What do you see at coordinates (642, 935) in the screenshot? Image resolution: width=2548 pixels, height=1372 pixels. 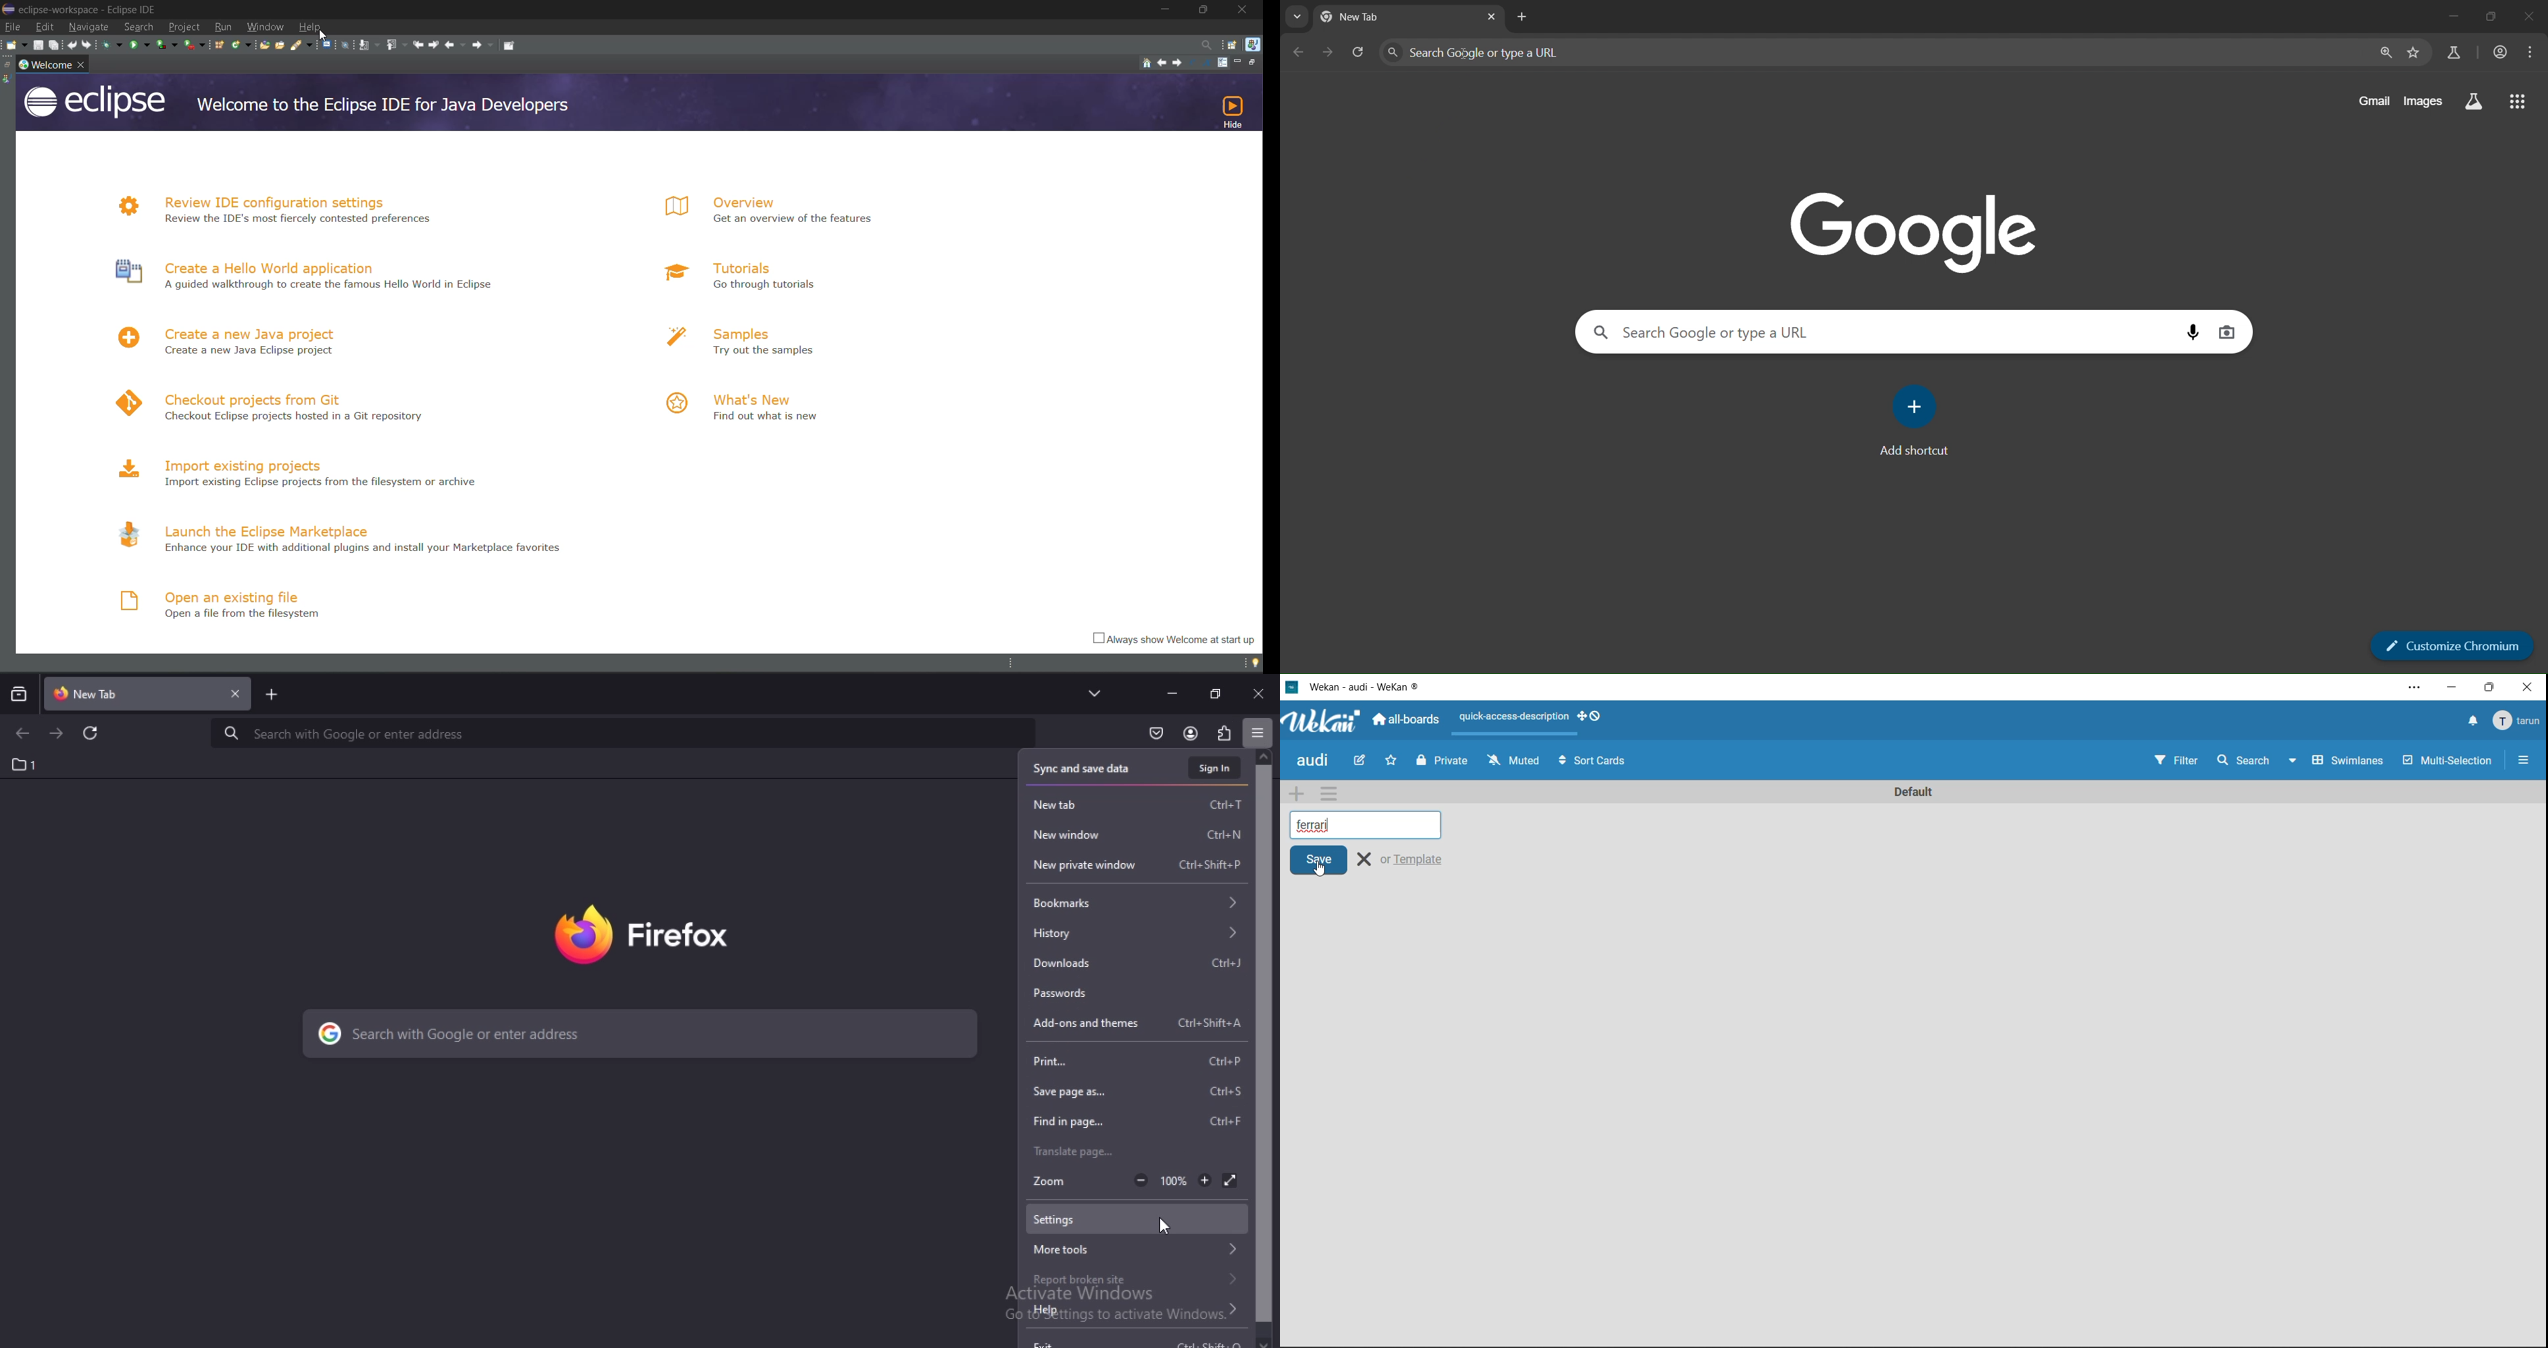 I see `firefox` at bounding box center [642, 935].